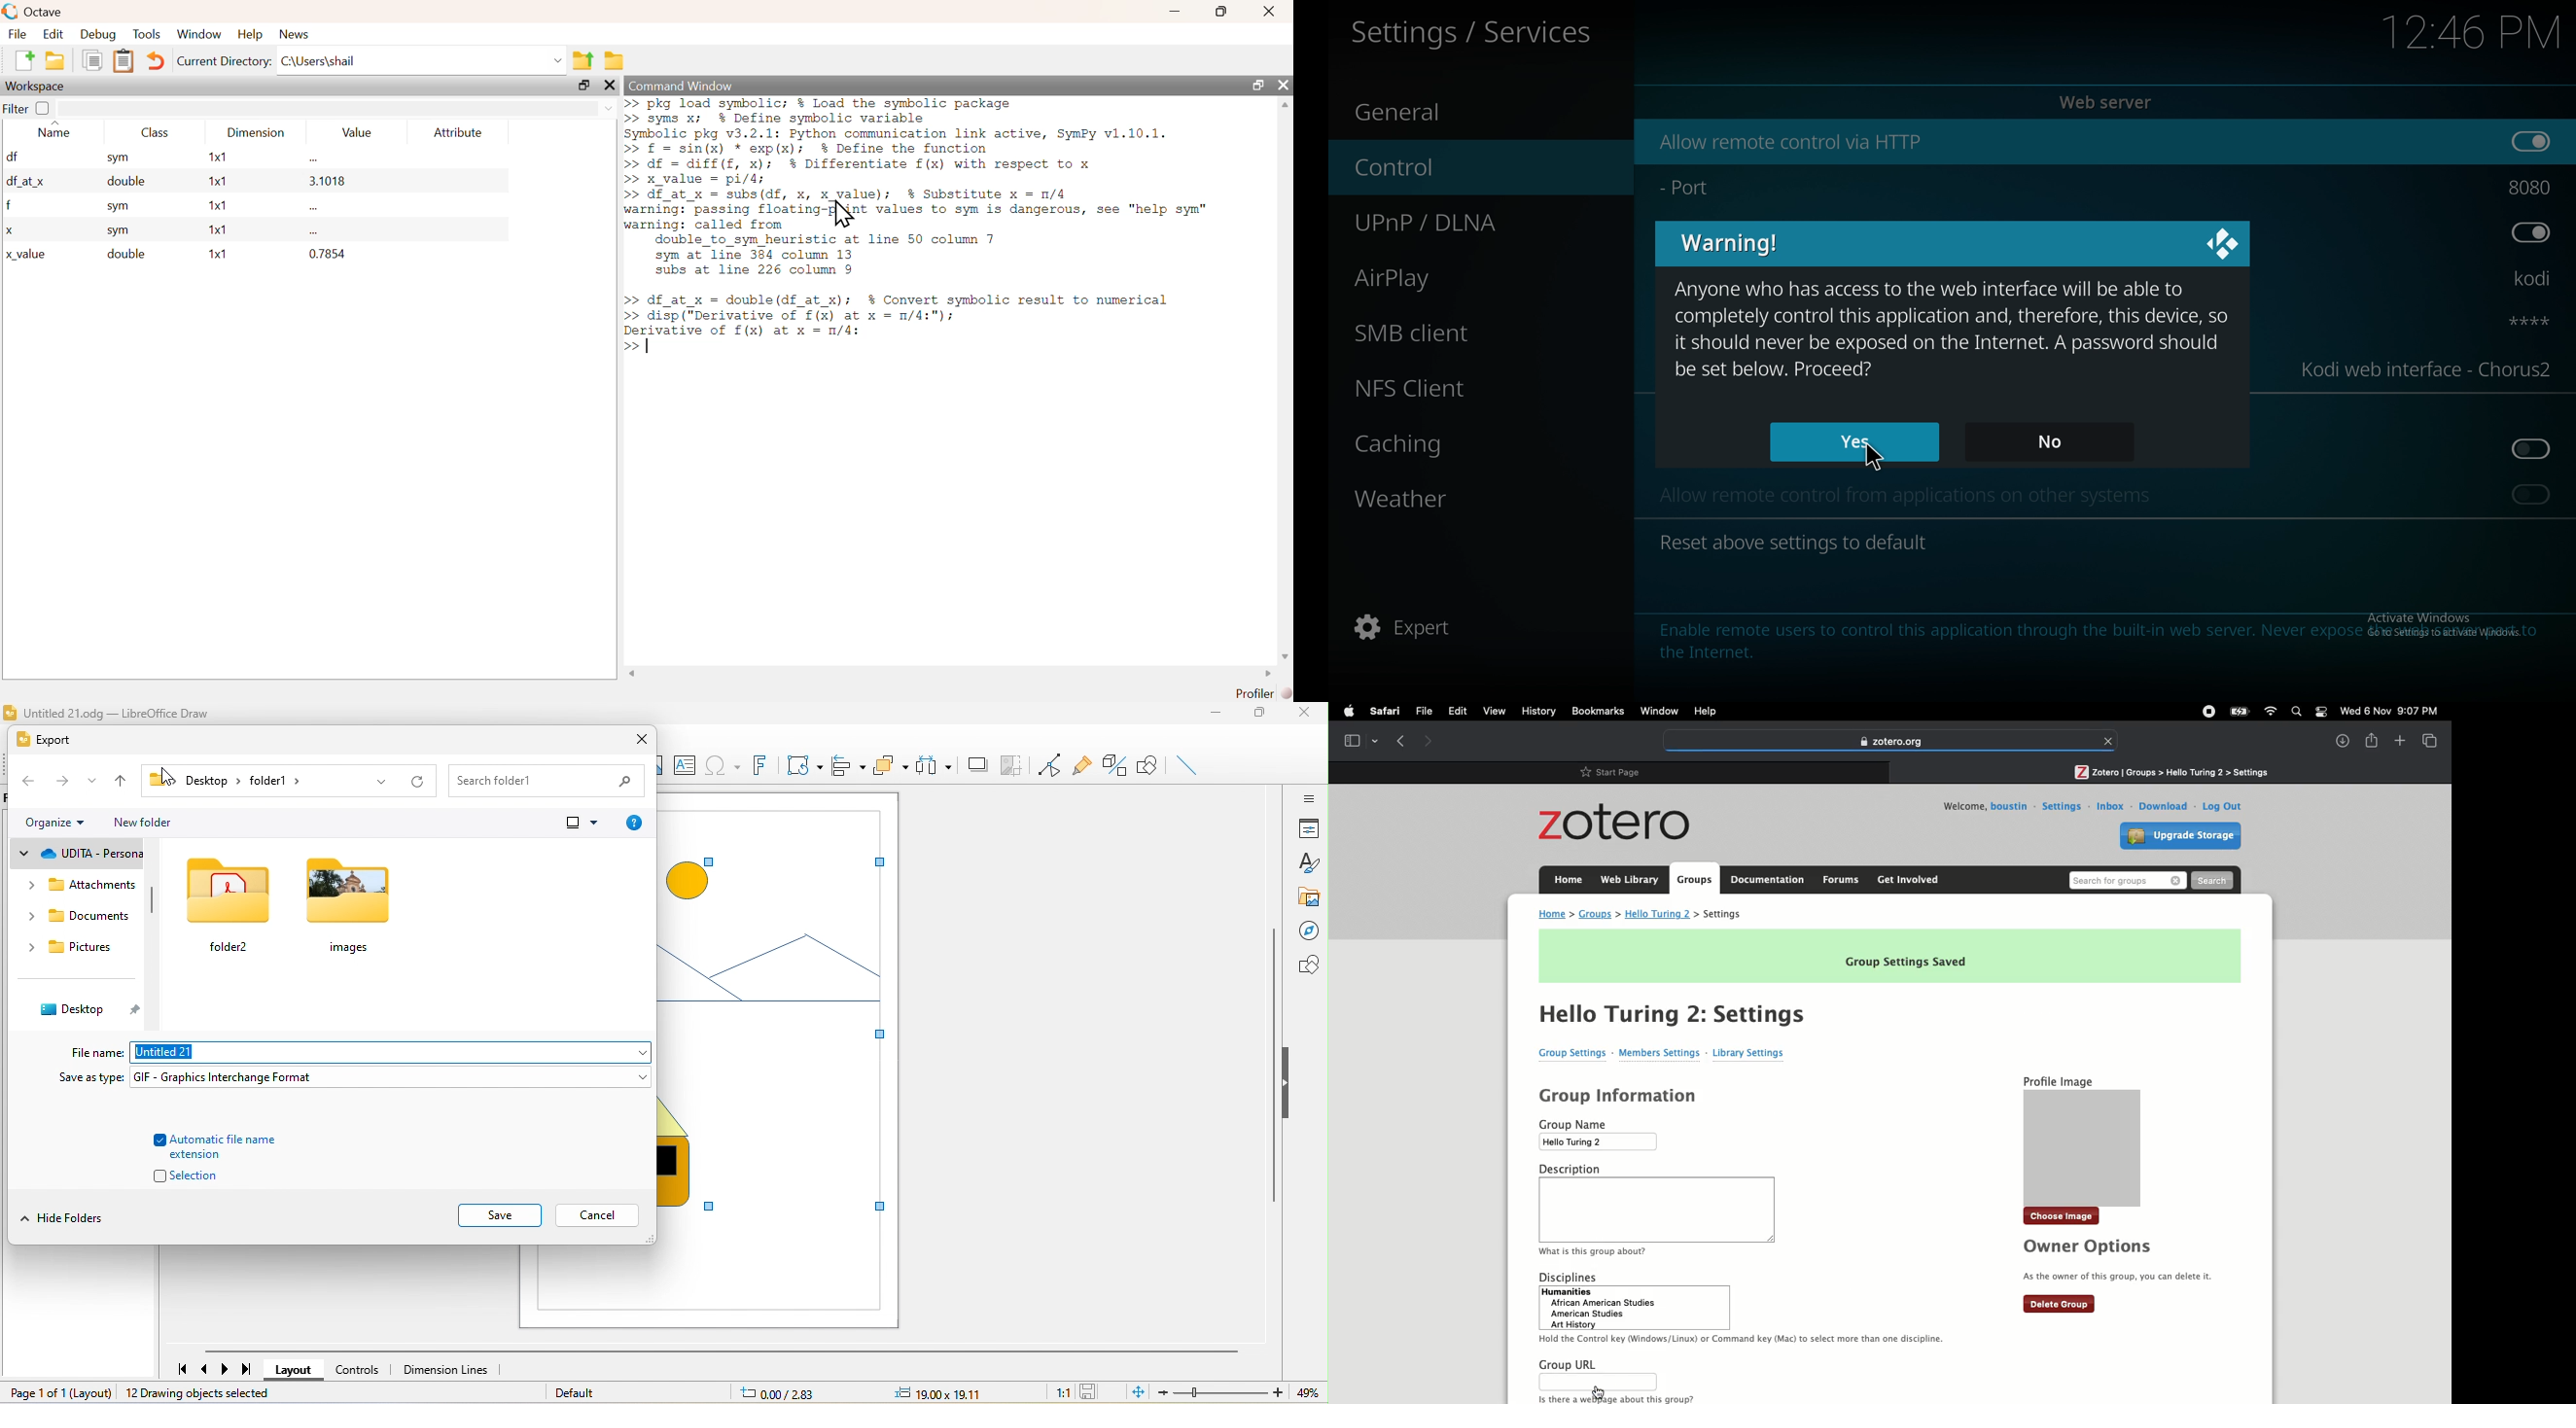 This screenshot has width=2576, height=1428. Describe the element at coordinates (212, 205) in the screenshot. I see `1x1` at that location.